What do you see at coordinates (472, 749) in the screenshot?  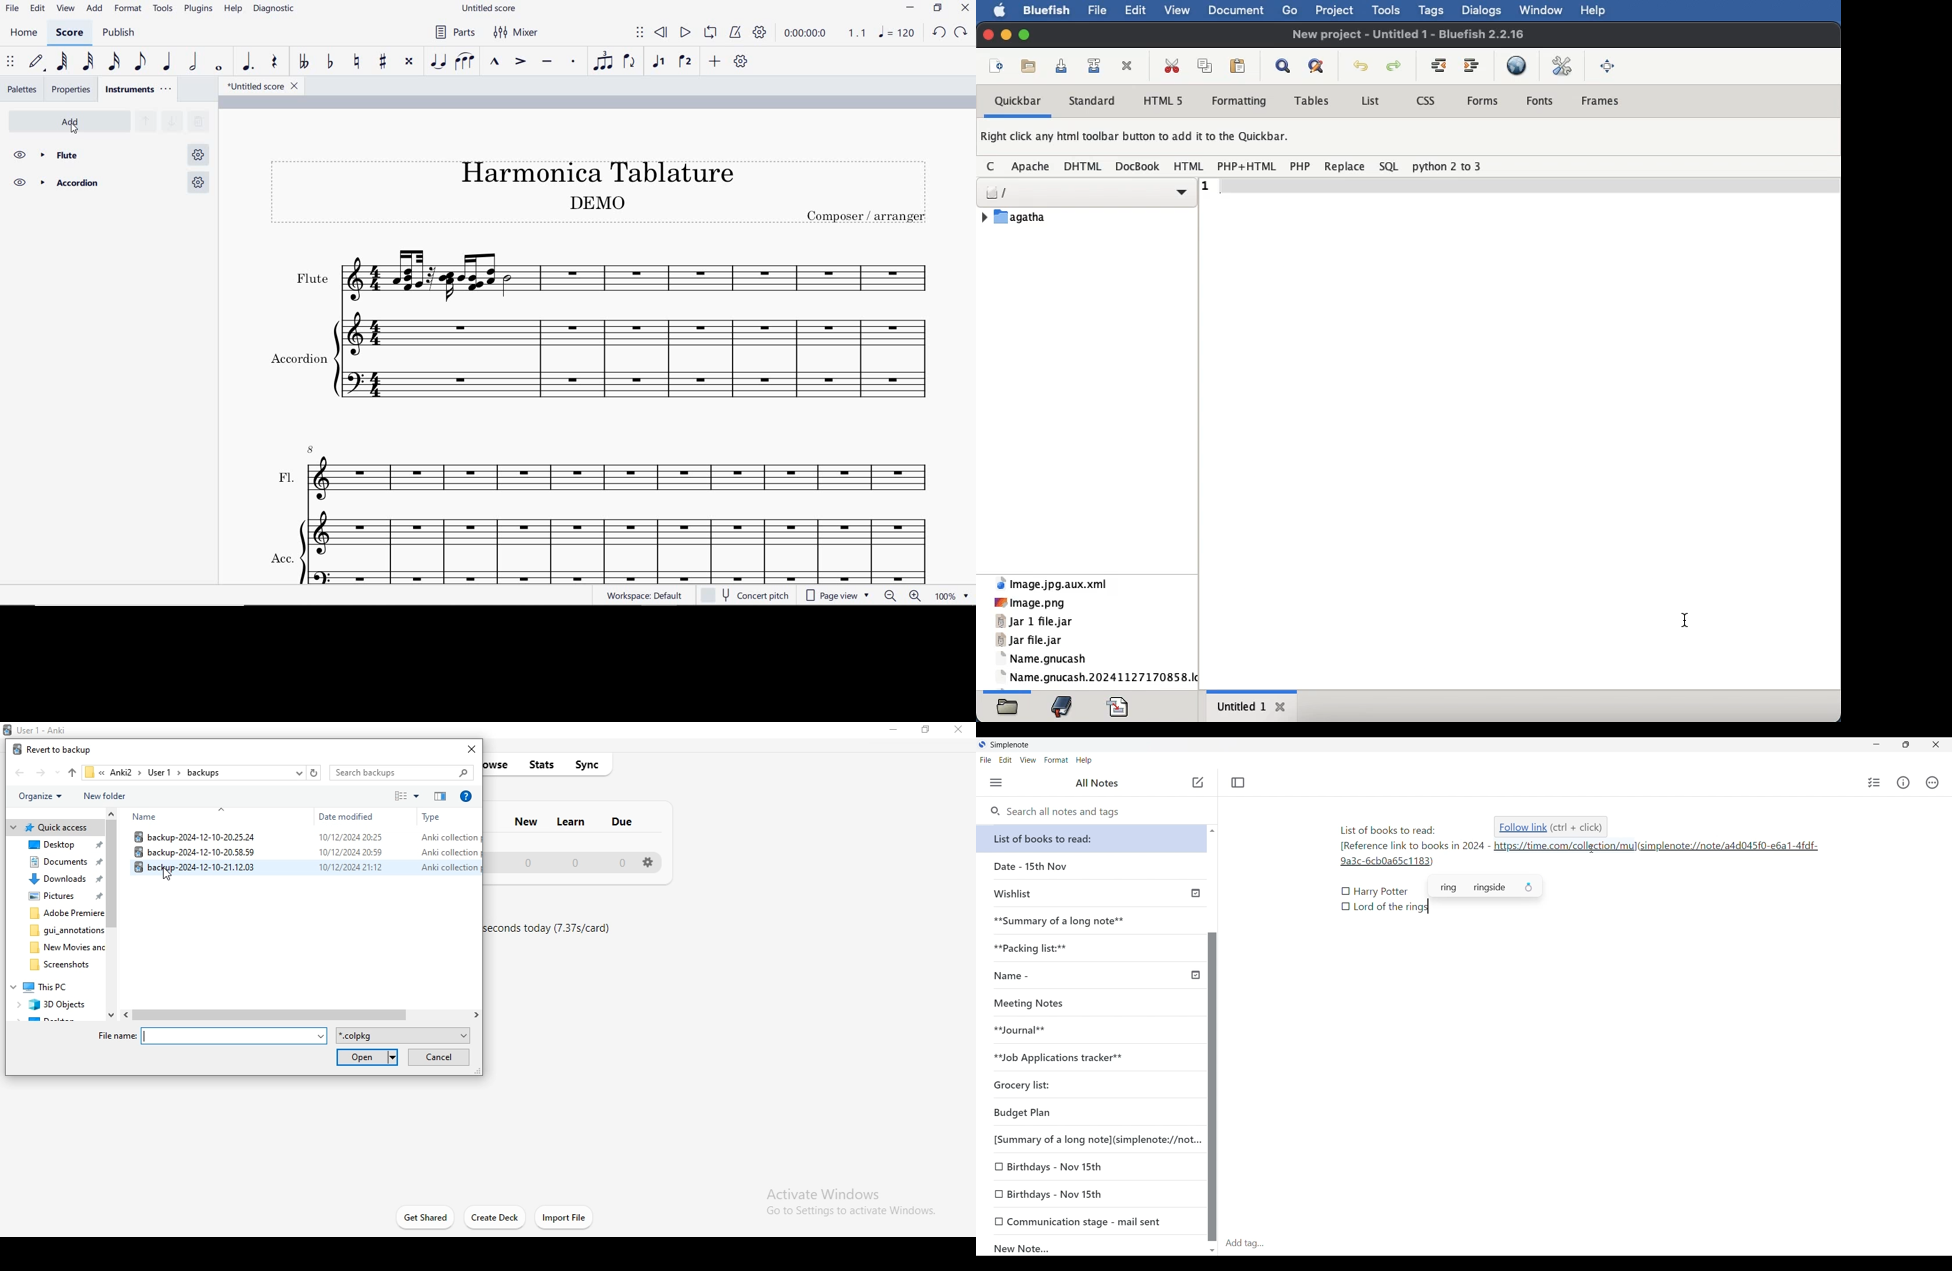 I see `close` at bounding box center [472, 749].